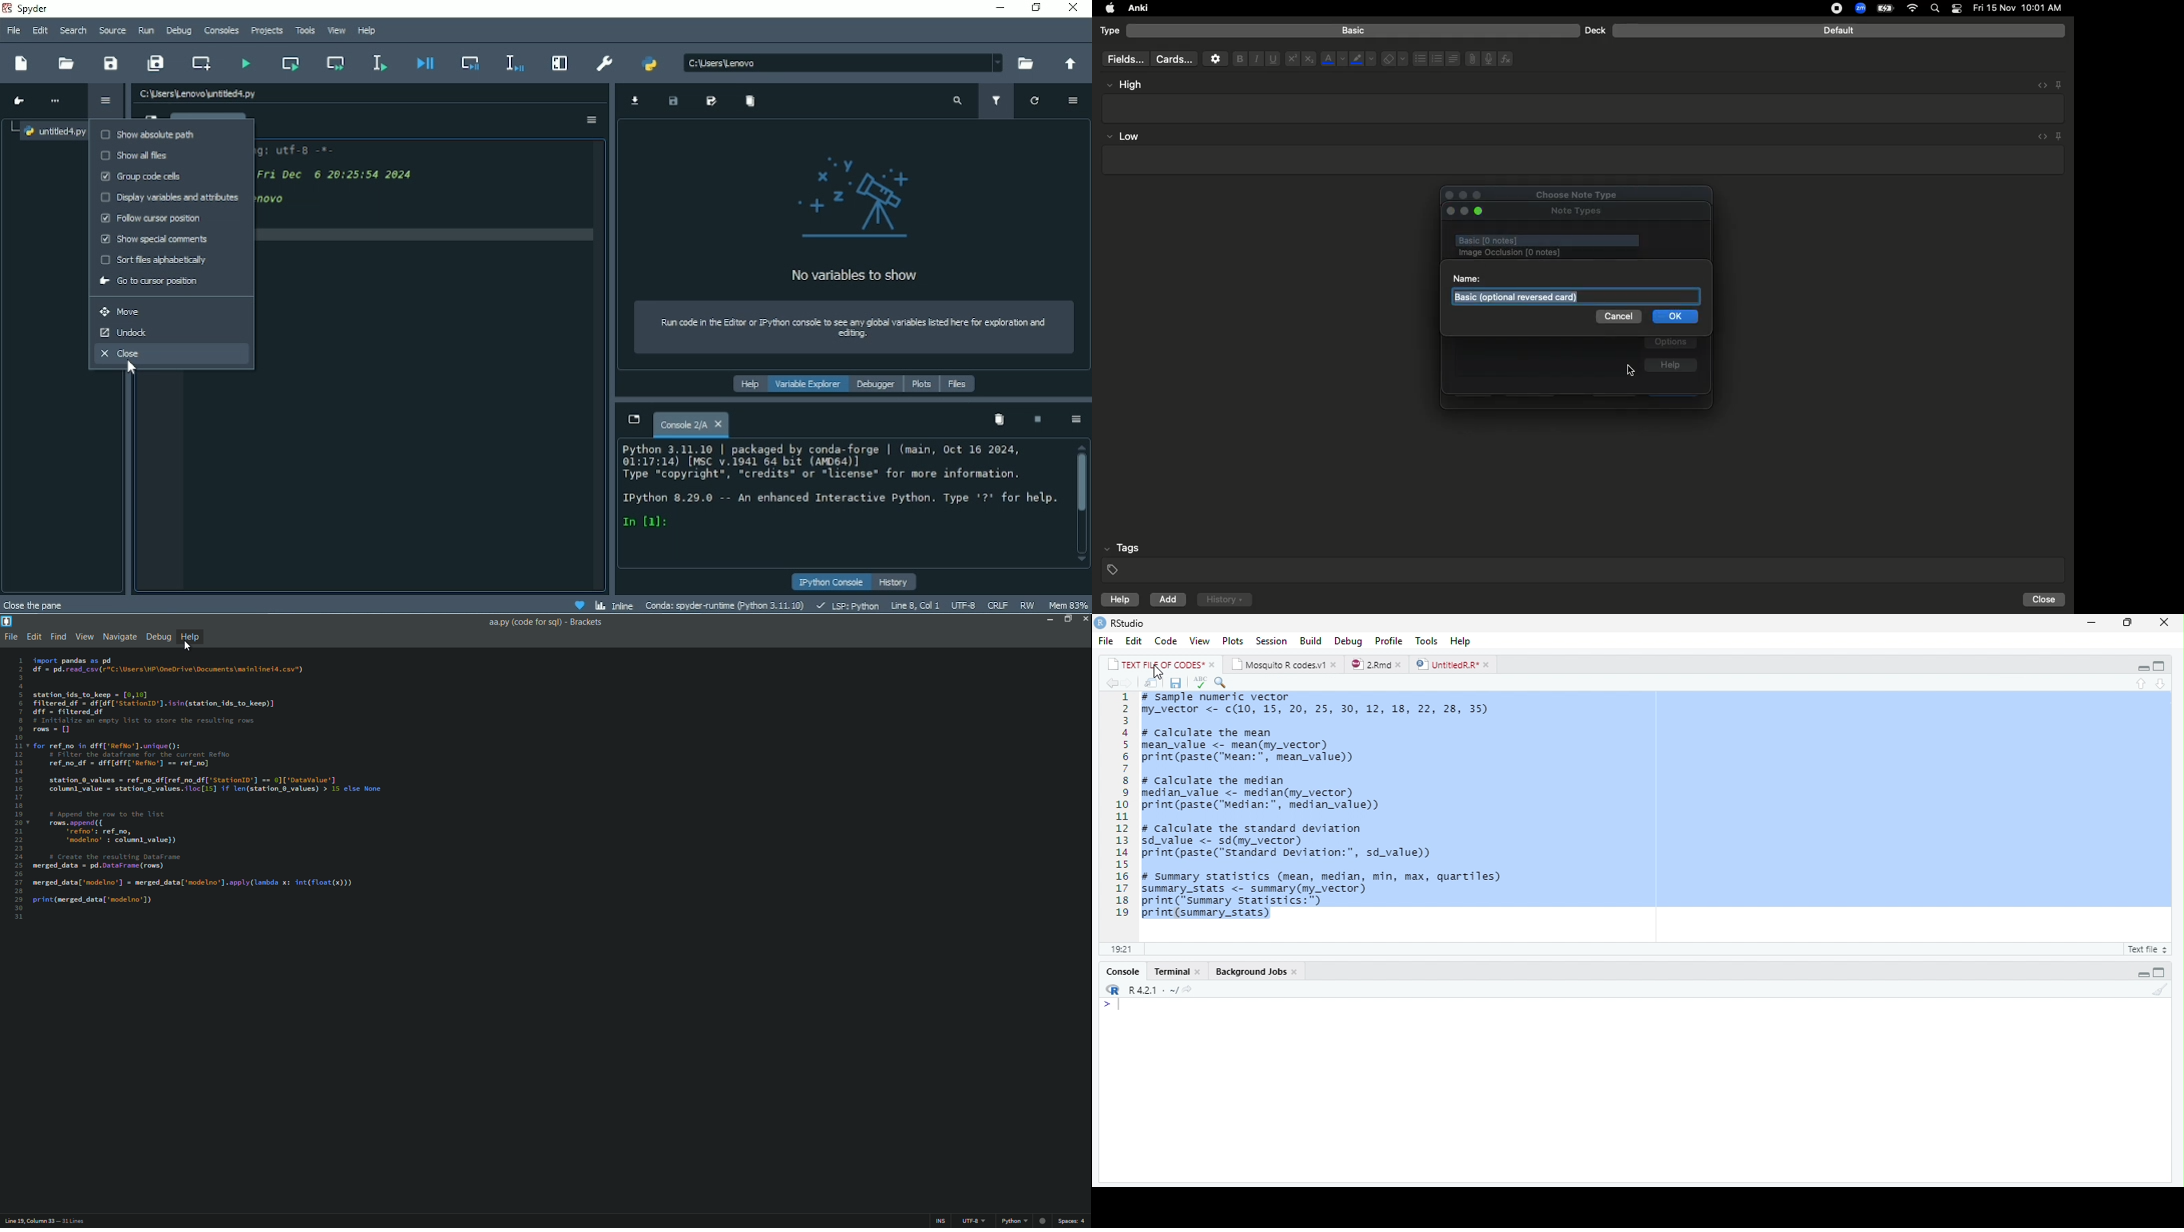 Image resolution: width=2184 pixels, height=1232 pixels. Describe the element at coordinates (993, 64) in the screenshot. I see `dropdown` at that location.